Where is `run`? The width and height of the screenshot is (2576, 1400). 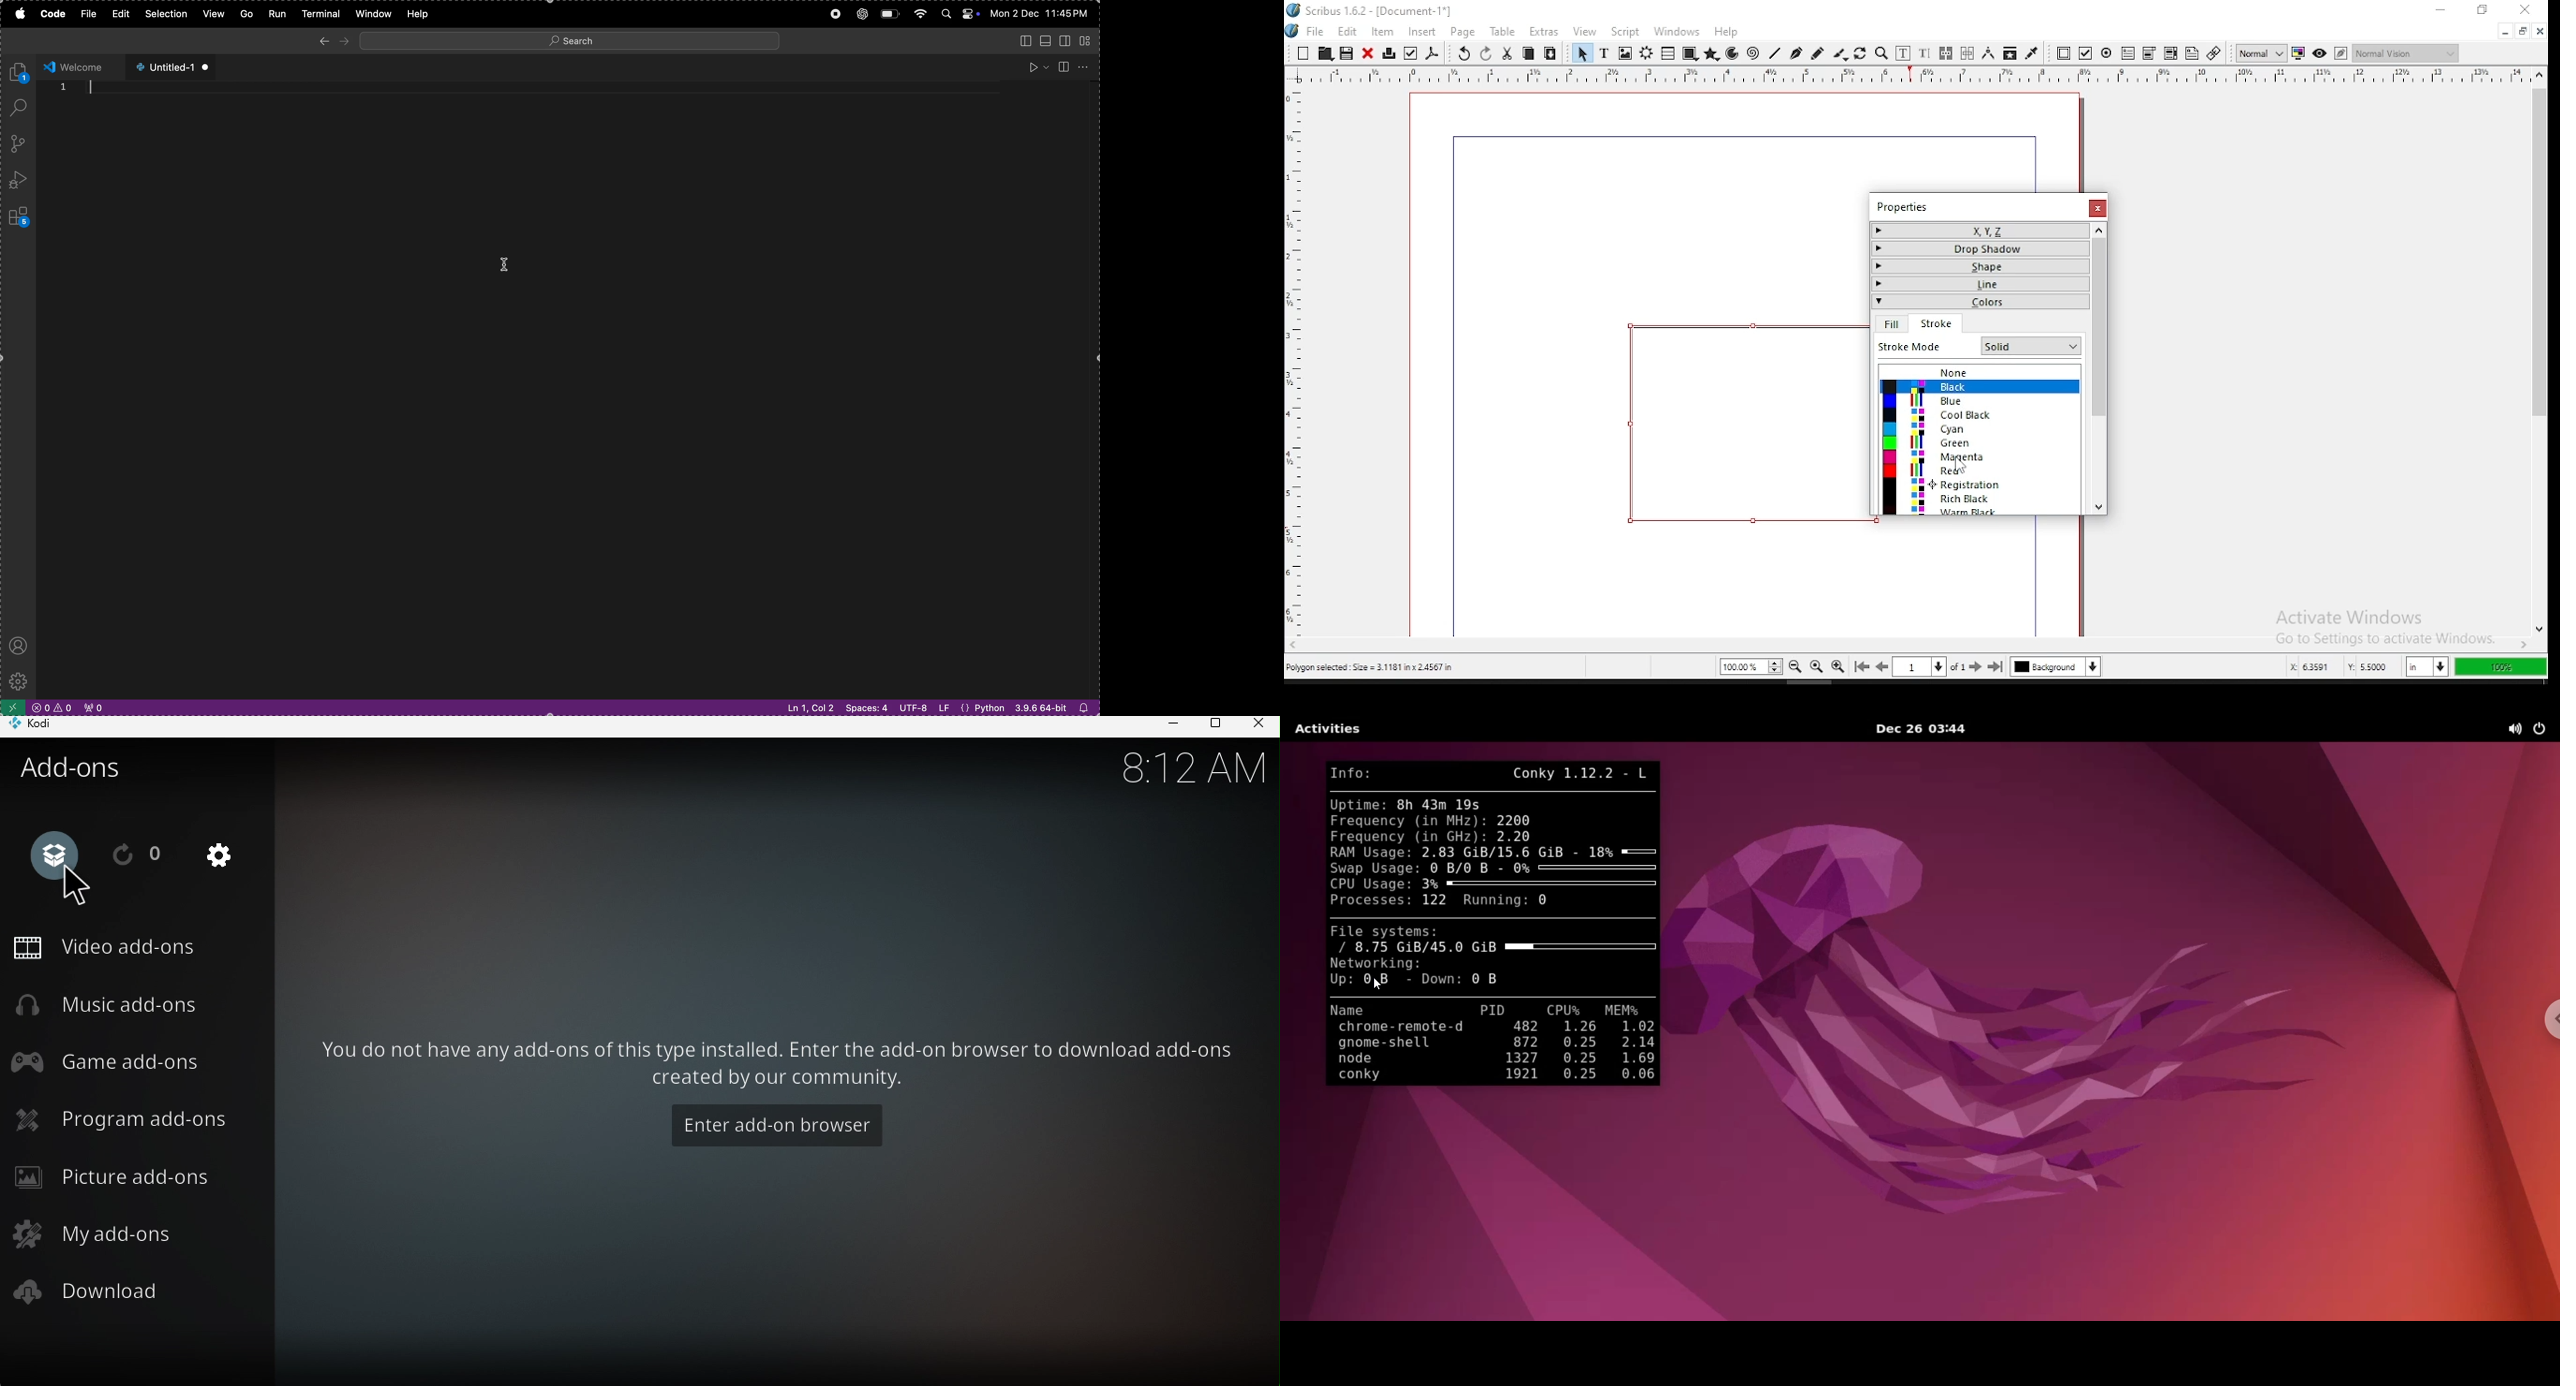
run is located at coordinates (276, 14).